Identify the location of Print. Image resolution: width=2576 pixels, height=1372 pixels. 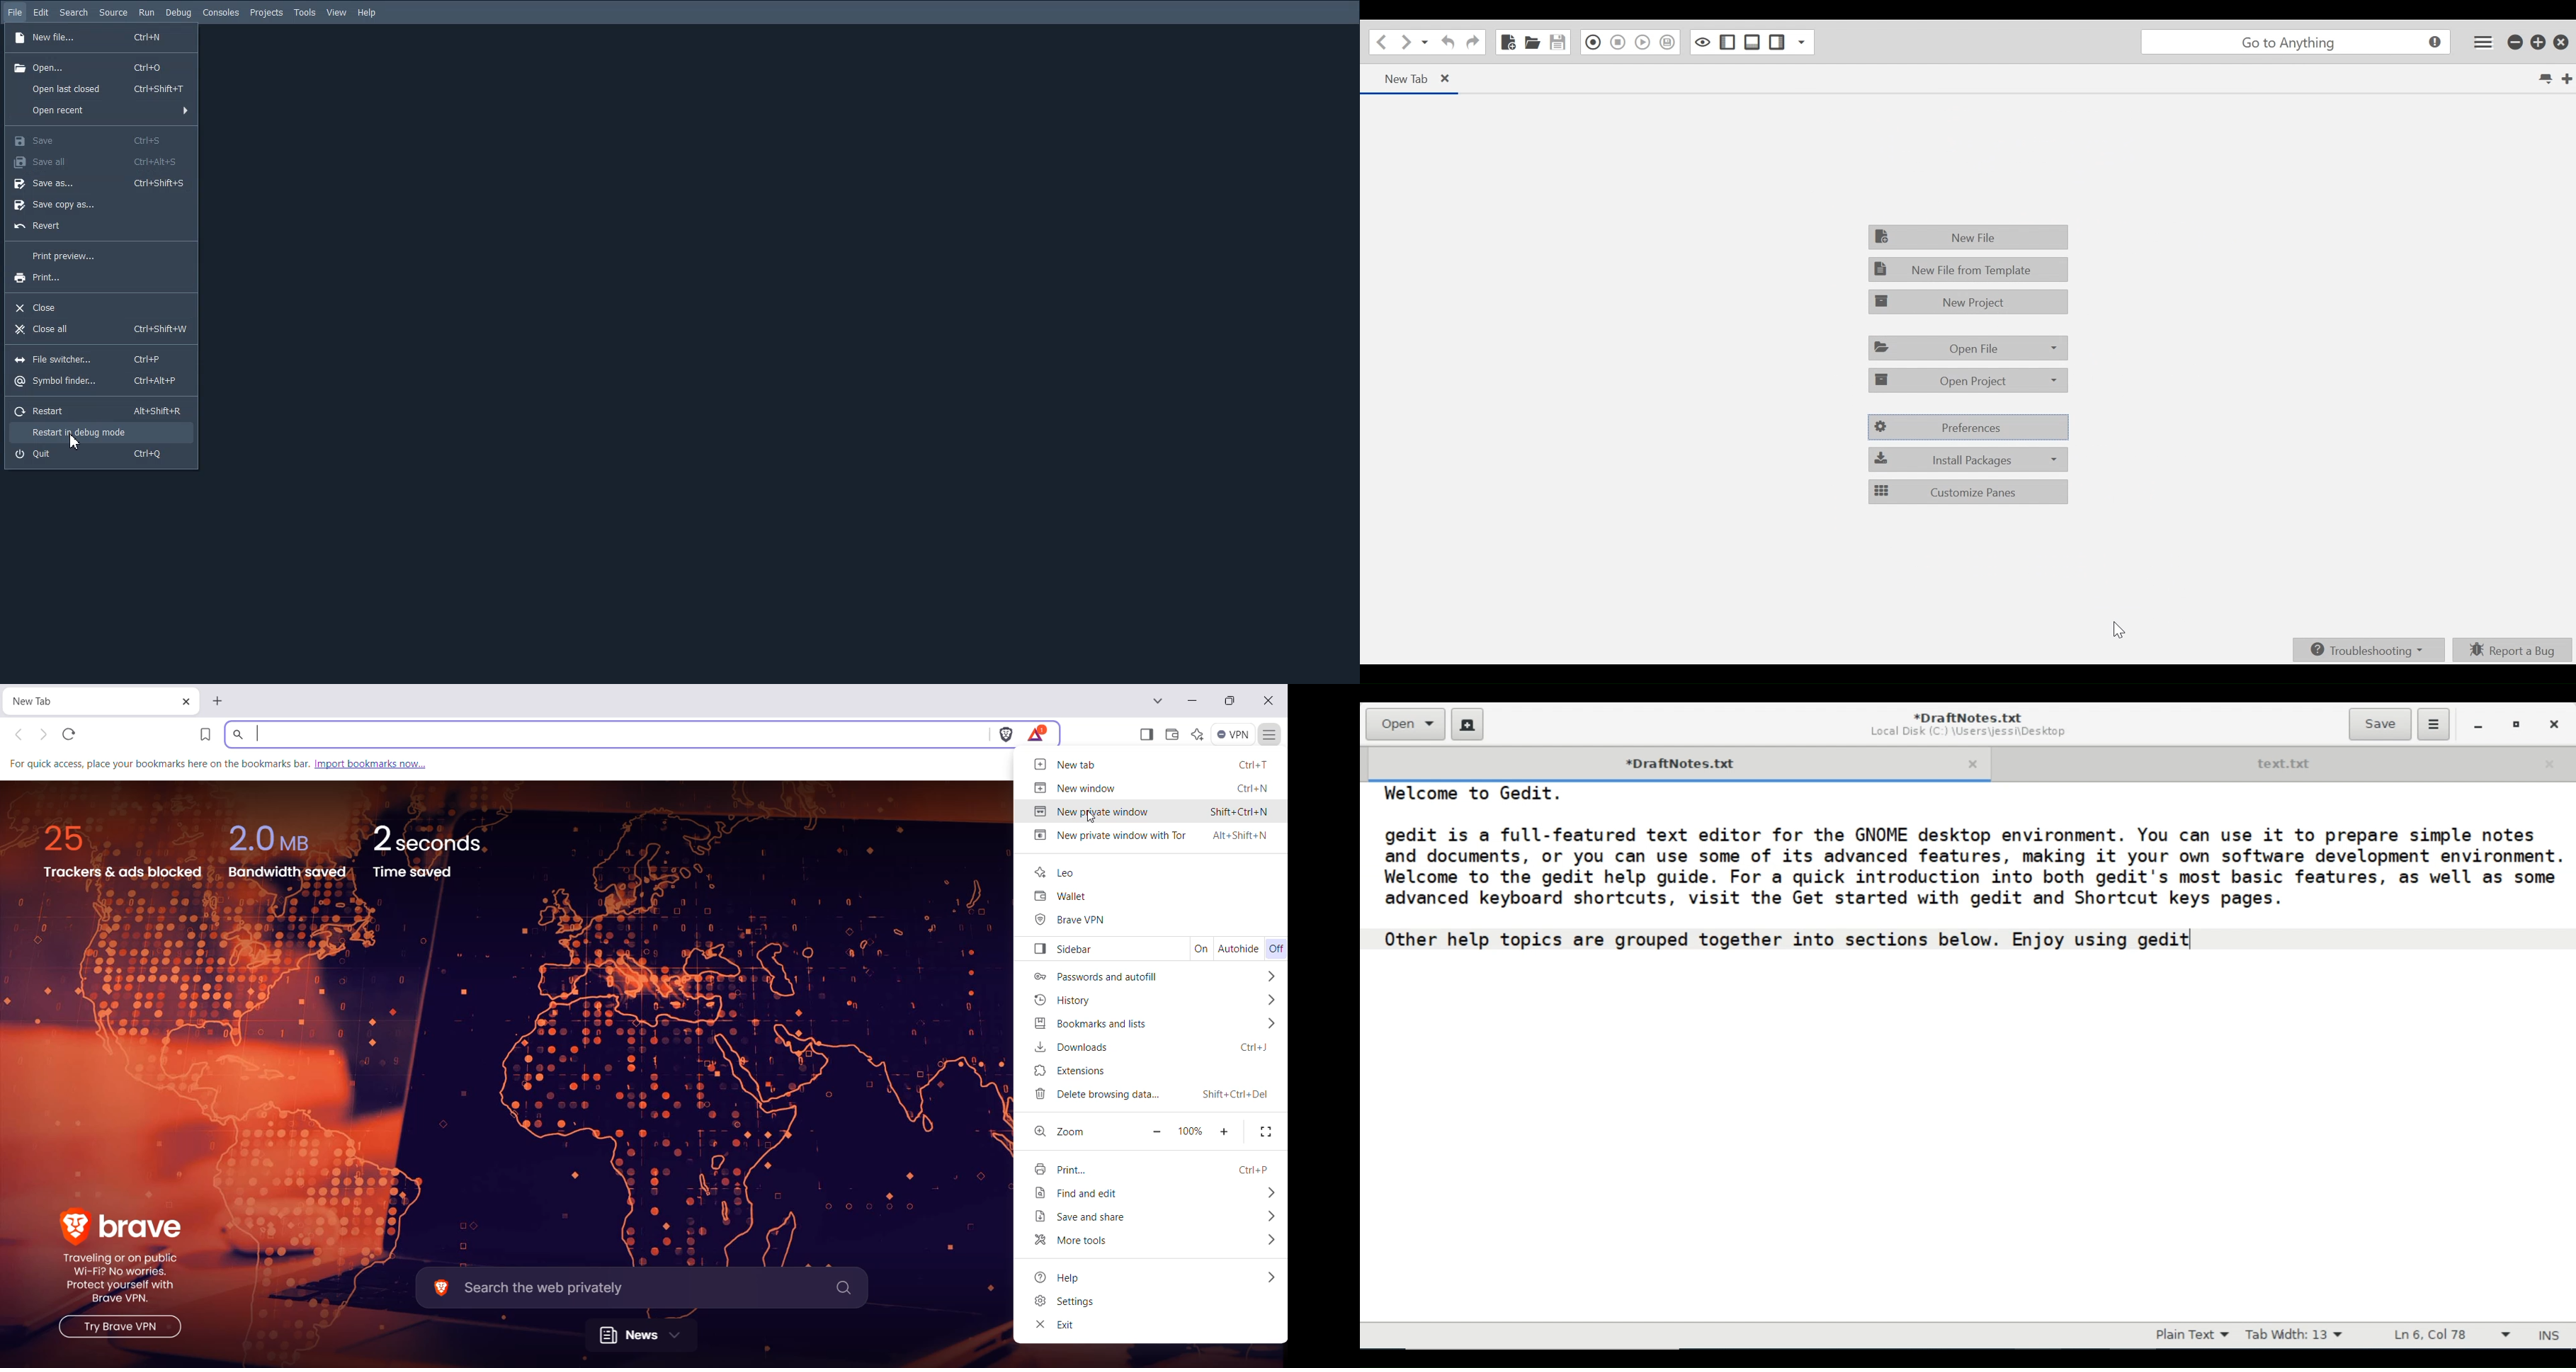
(98, 278).